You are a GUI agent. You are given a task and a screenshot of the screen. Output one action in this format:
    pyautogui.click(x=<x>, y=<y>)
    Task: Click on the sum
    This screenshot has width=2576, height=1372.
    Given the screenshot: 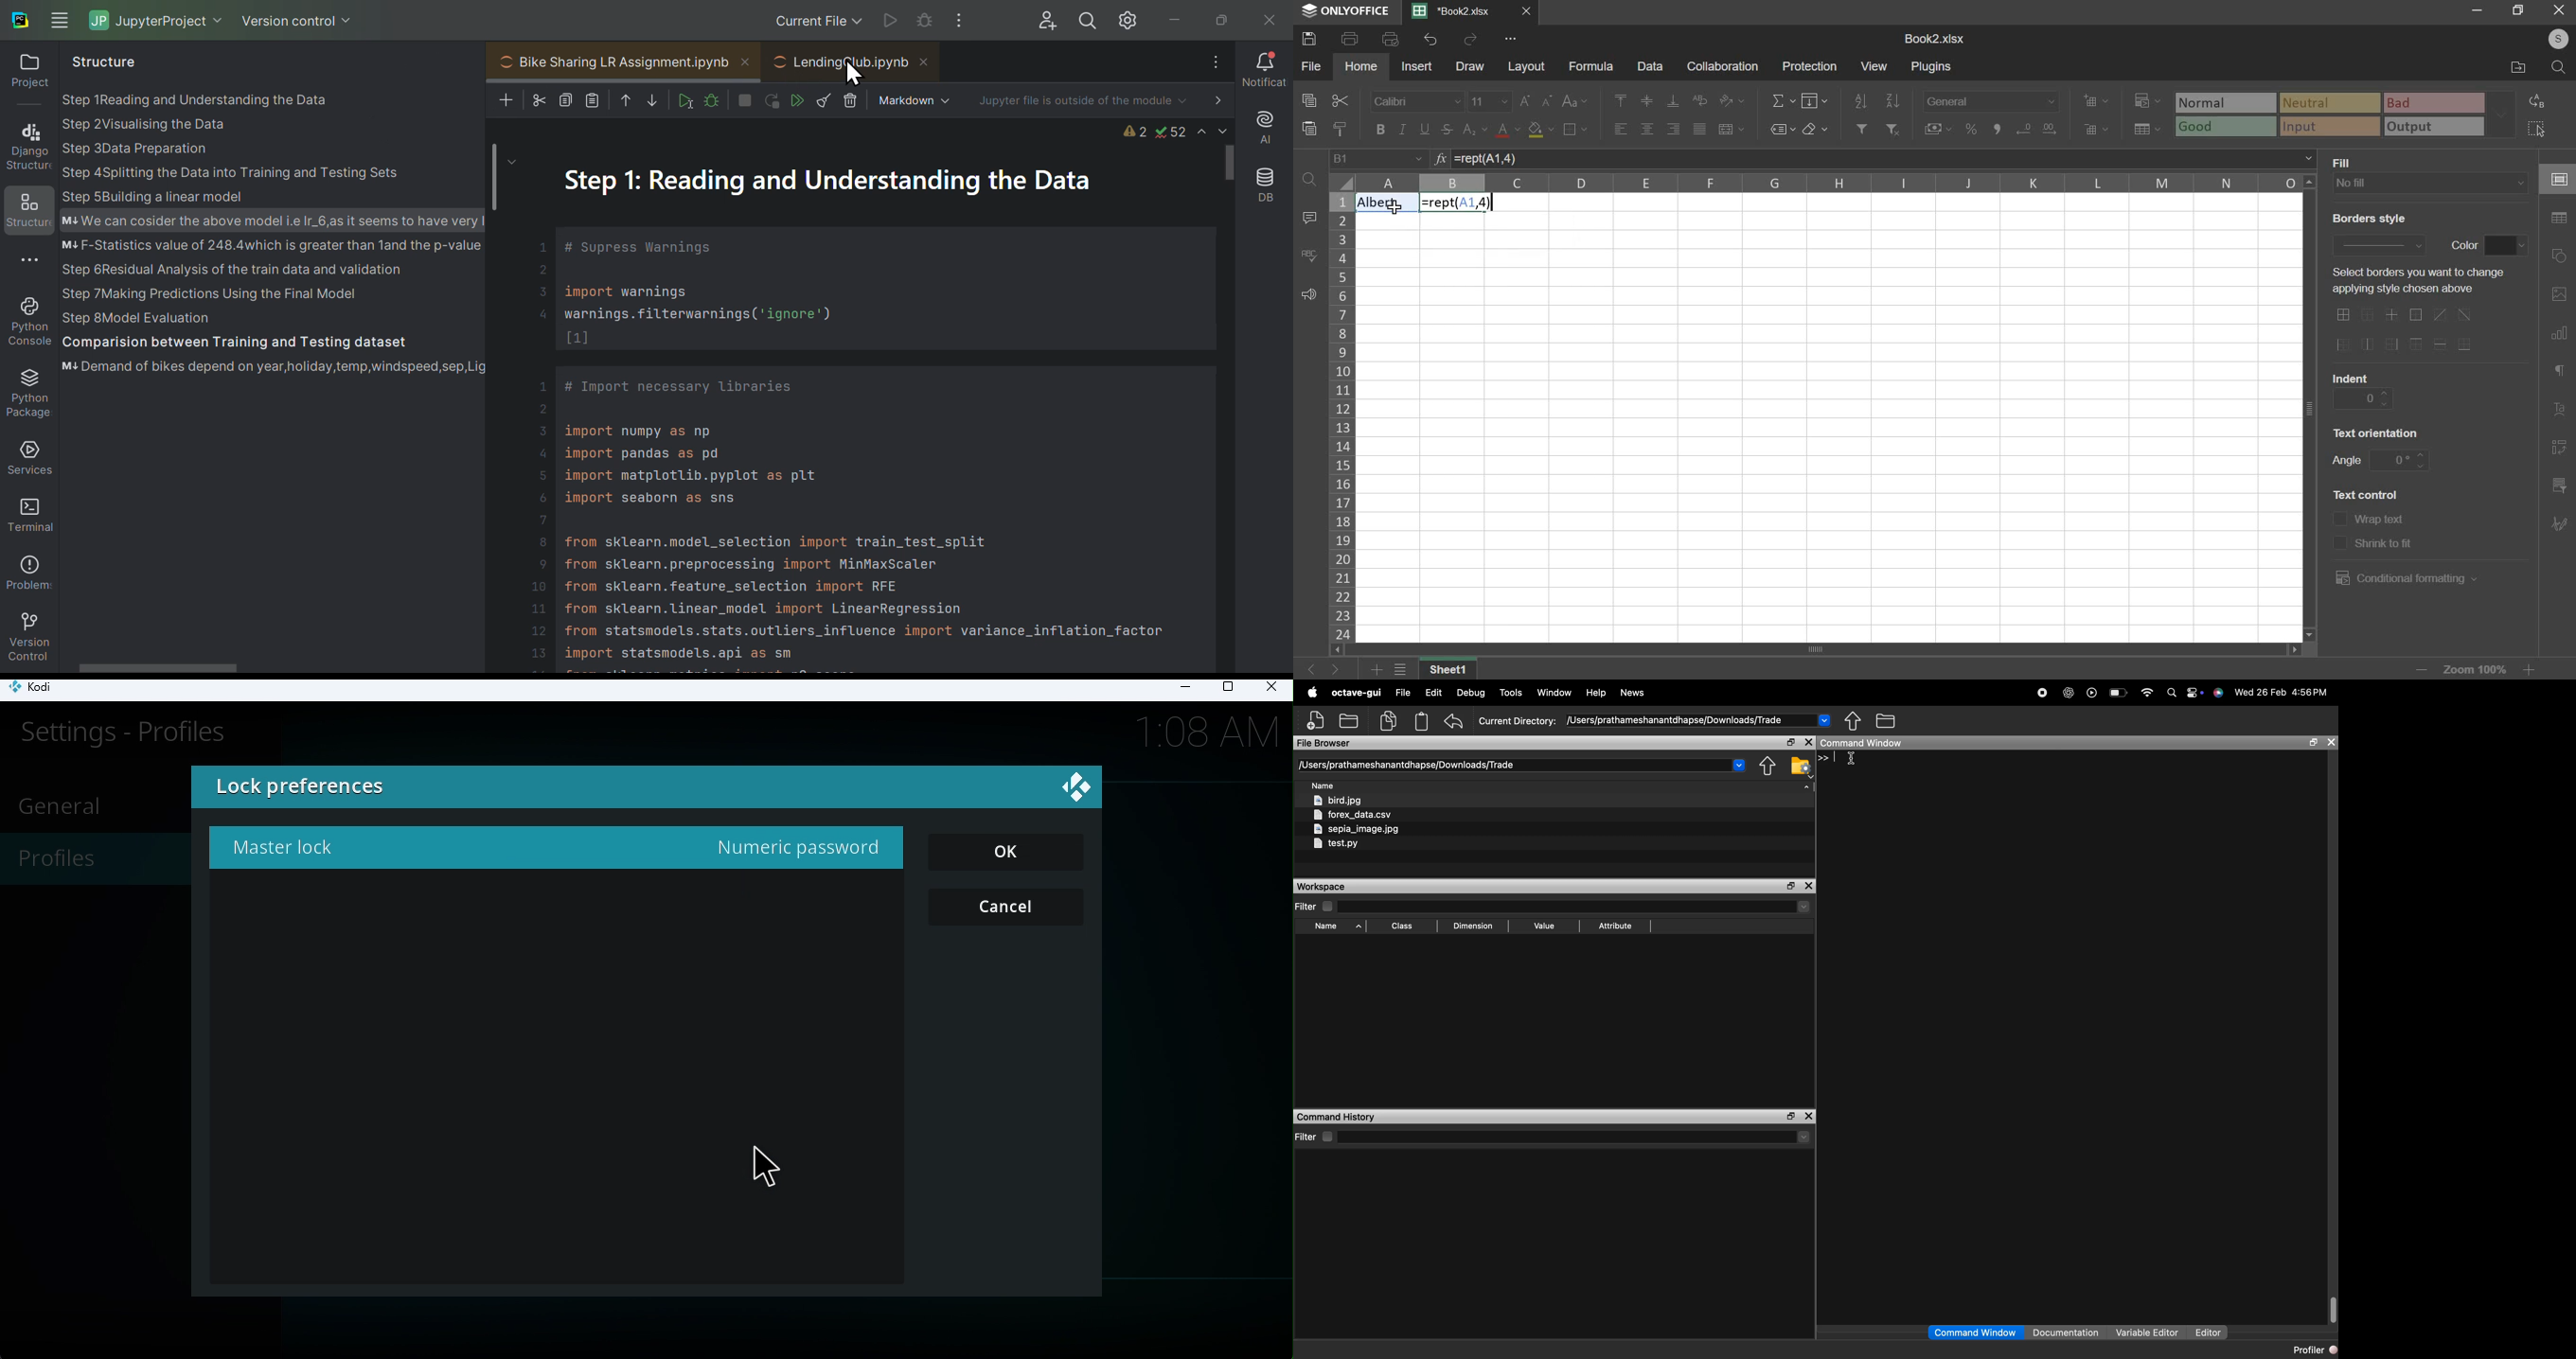 What is the action you would take?
    pyautogui.click(x=1784, y=101)
    